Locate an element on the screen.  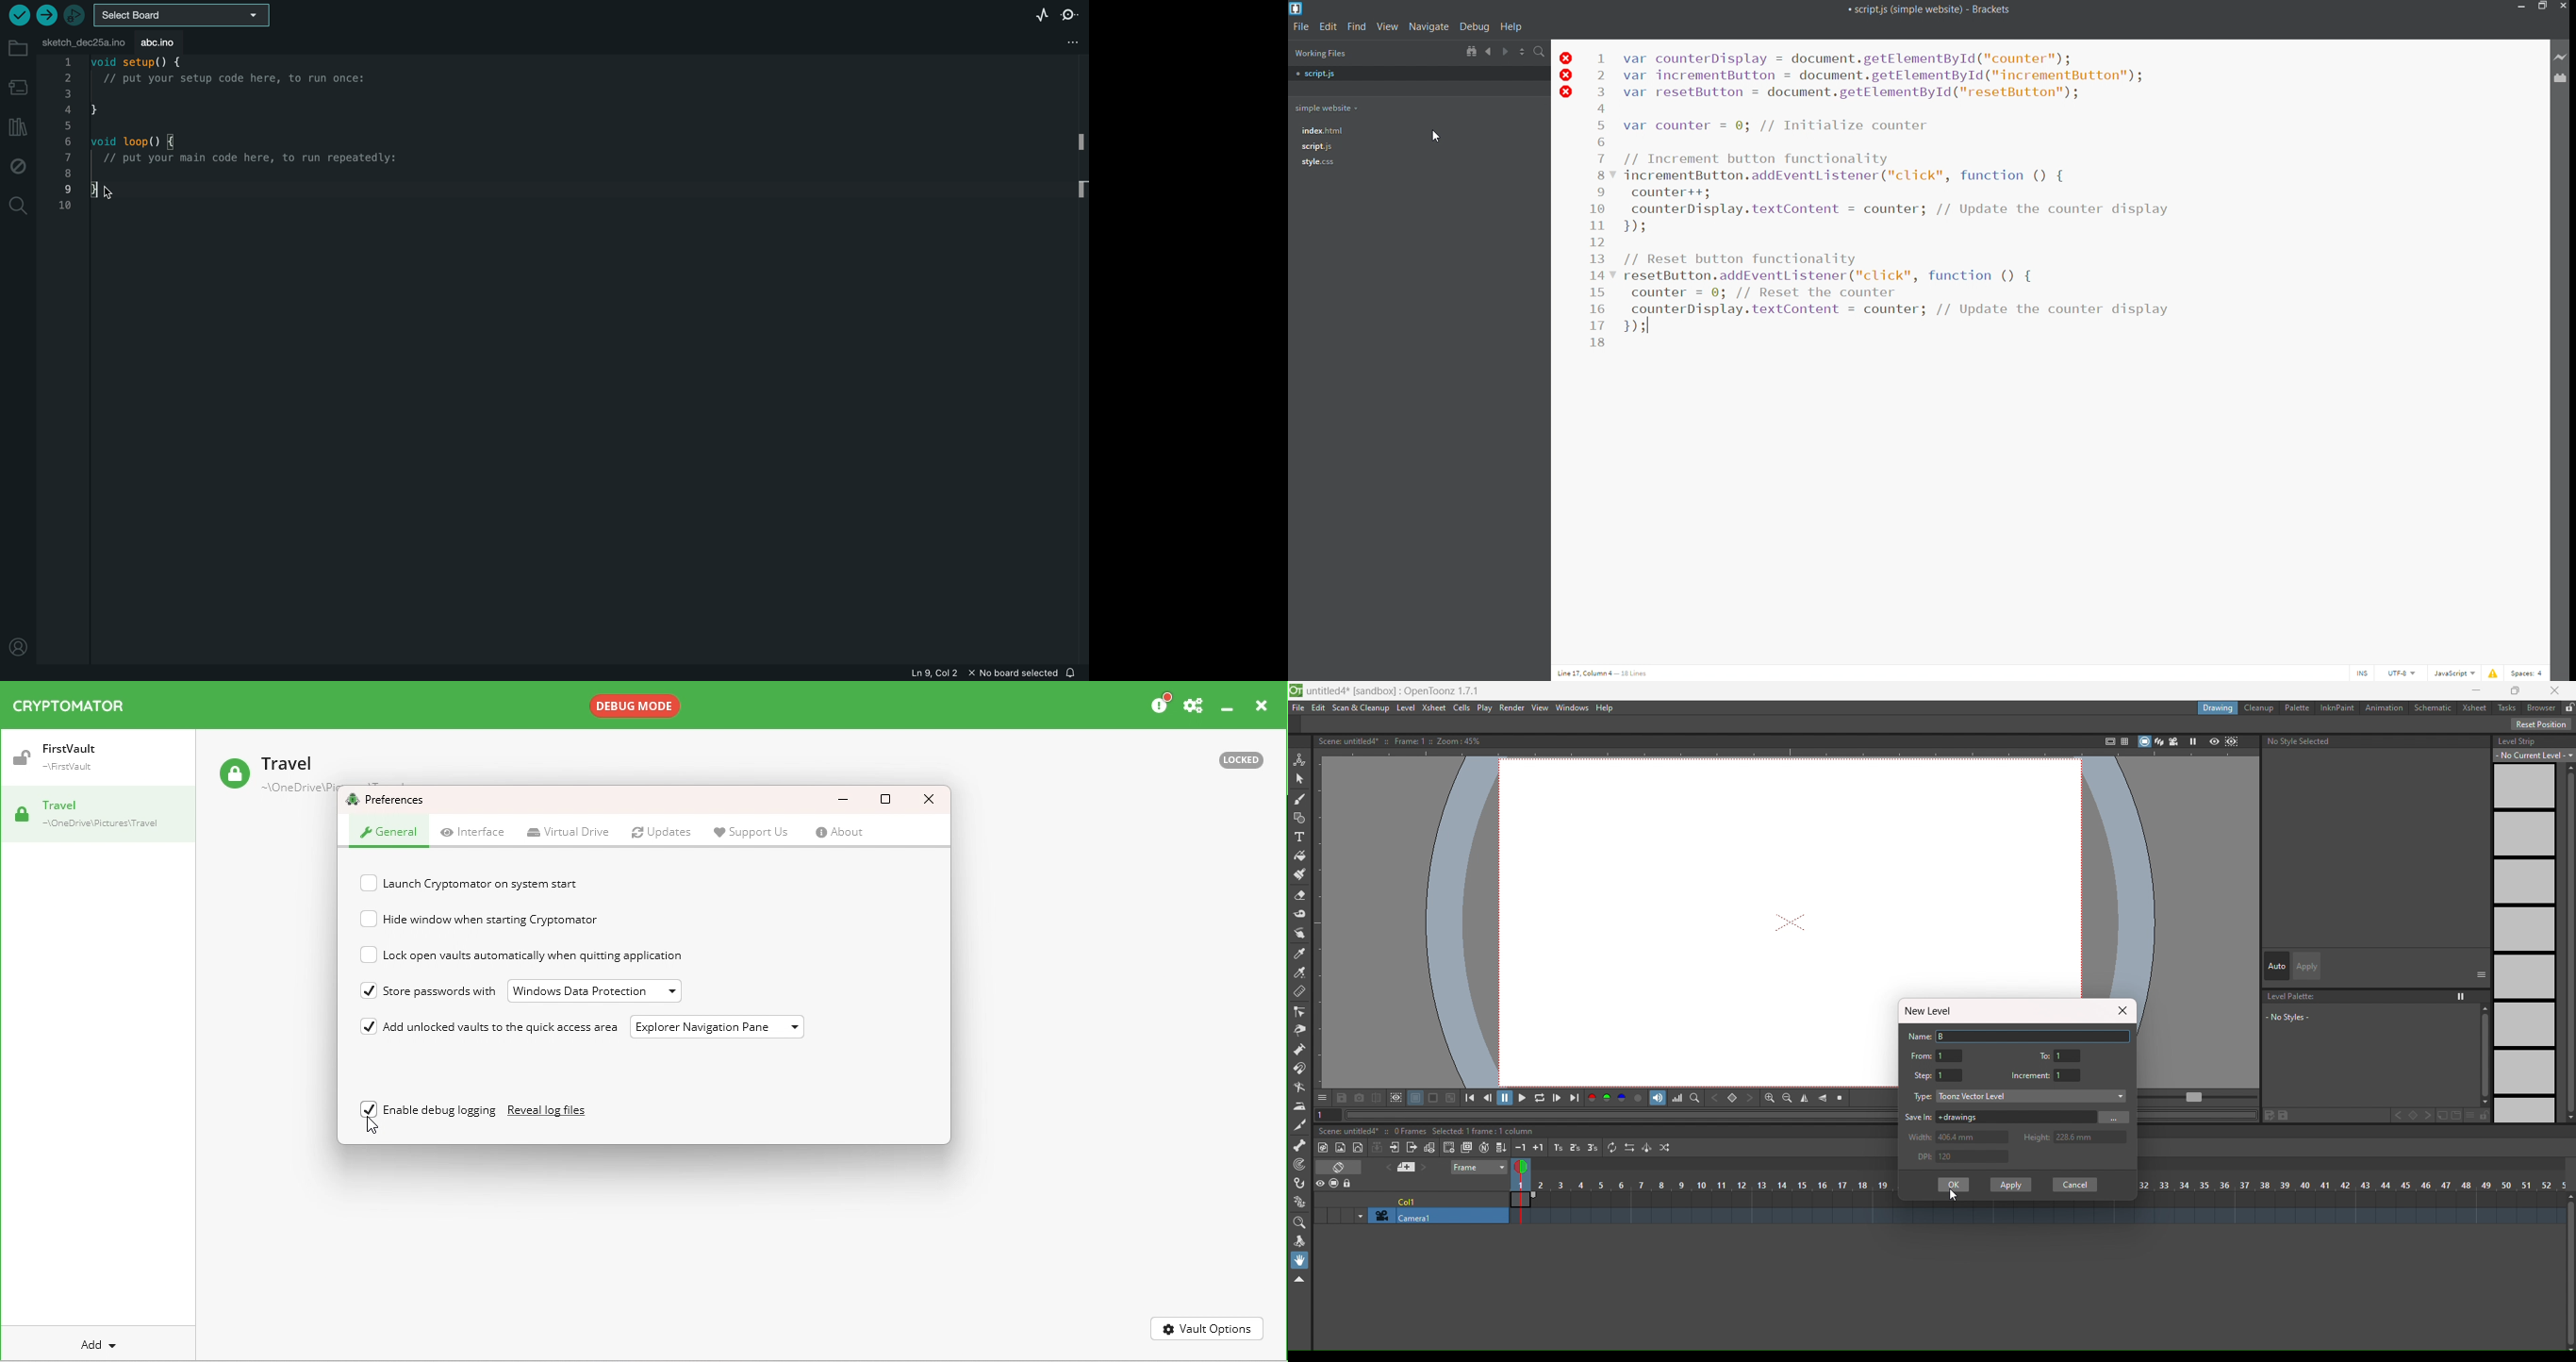
Line 17, Column 4 - 18 Lines is located at coordinates (1605, 671).